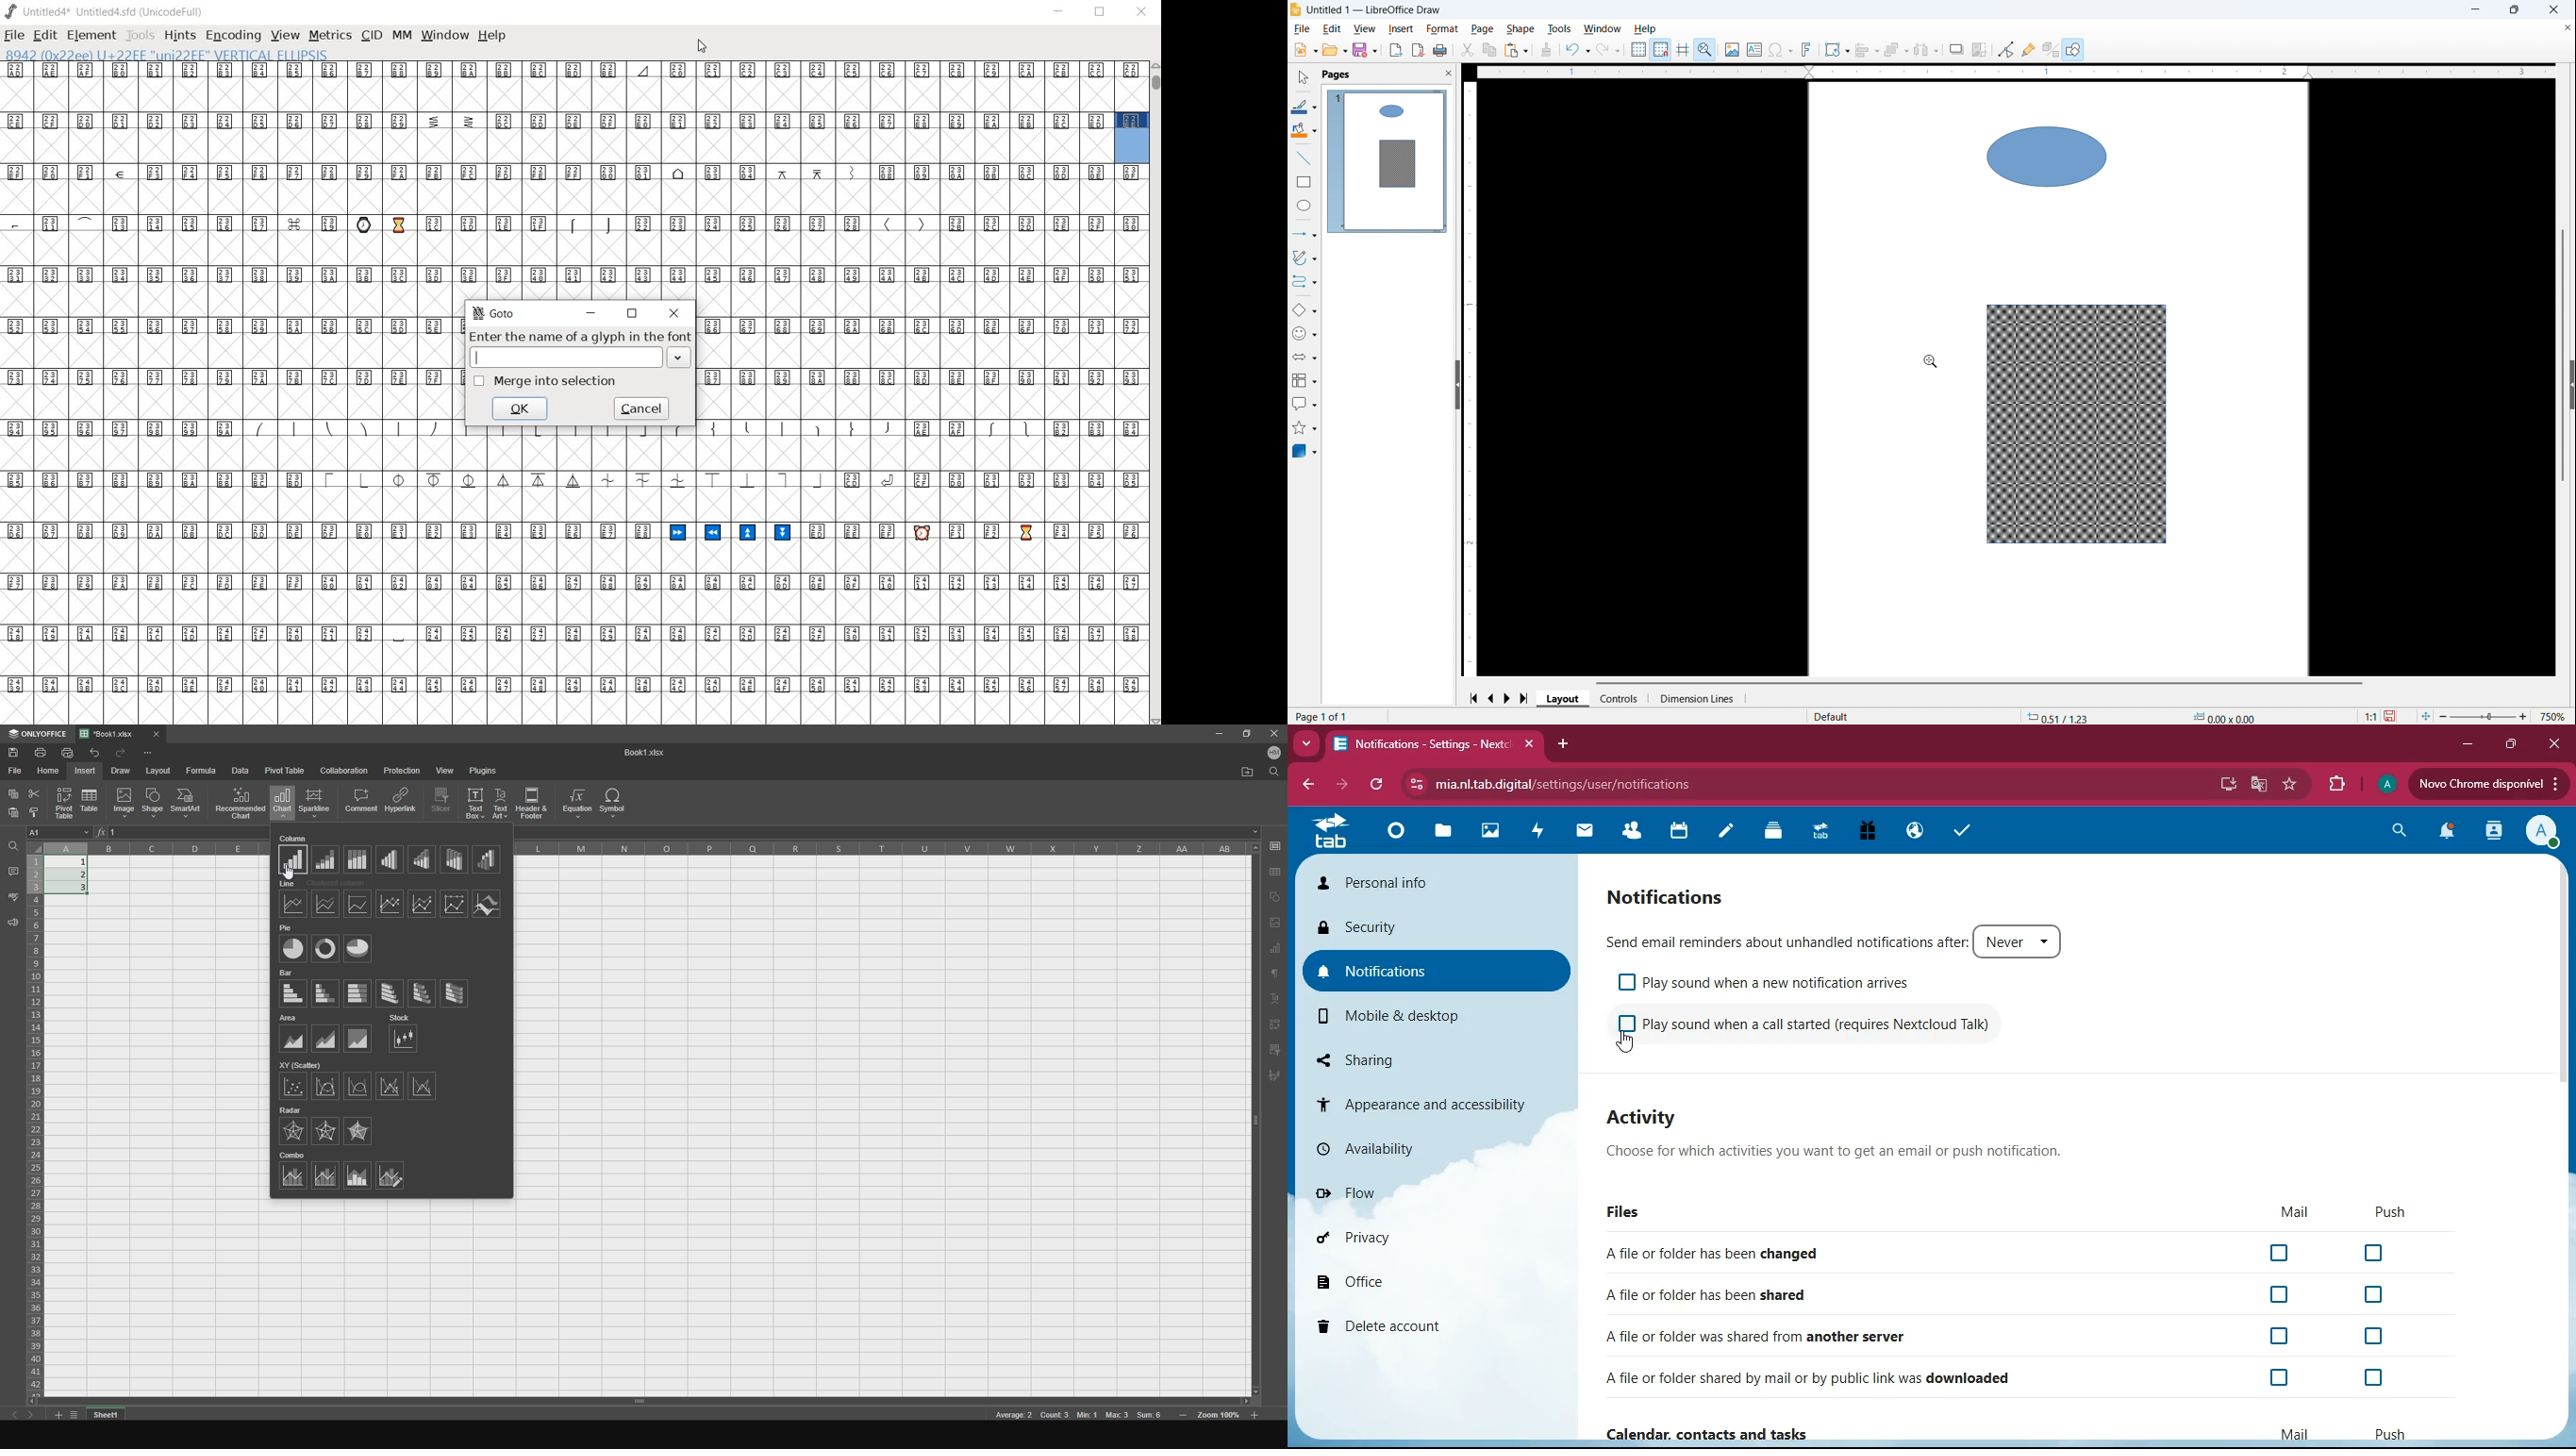 This screenshot has width=2576, height=1456. Describe the element at coordinates (1697, 698) in the screenshot. I see `Dimension lines ` at that location.